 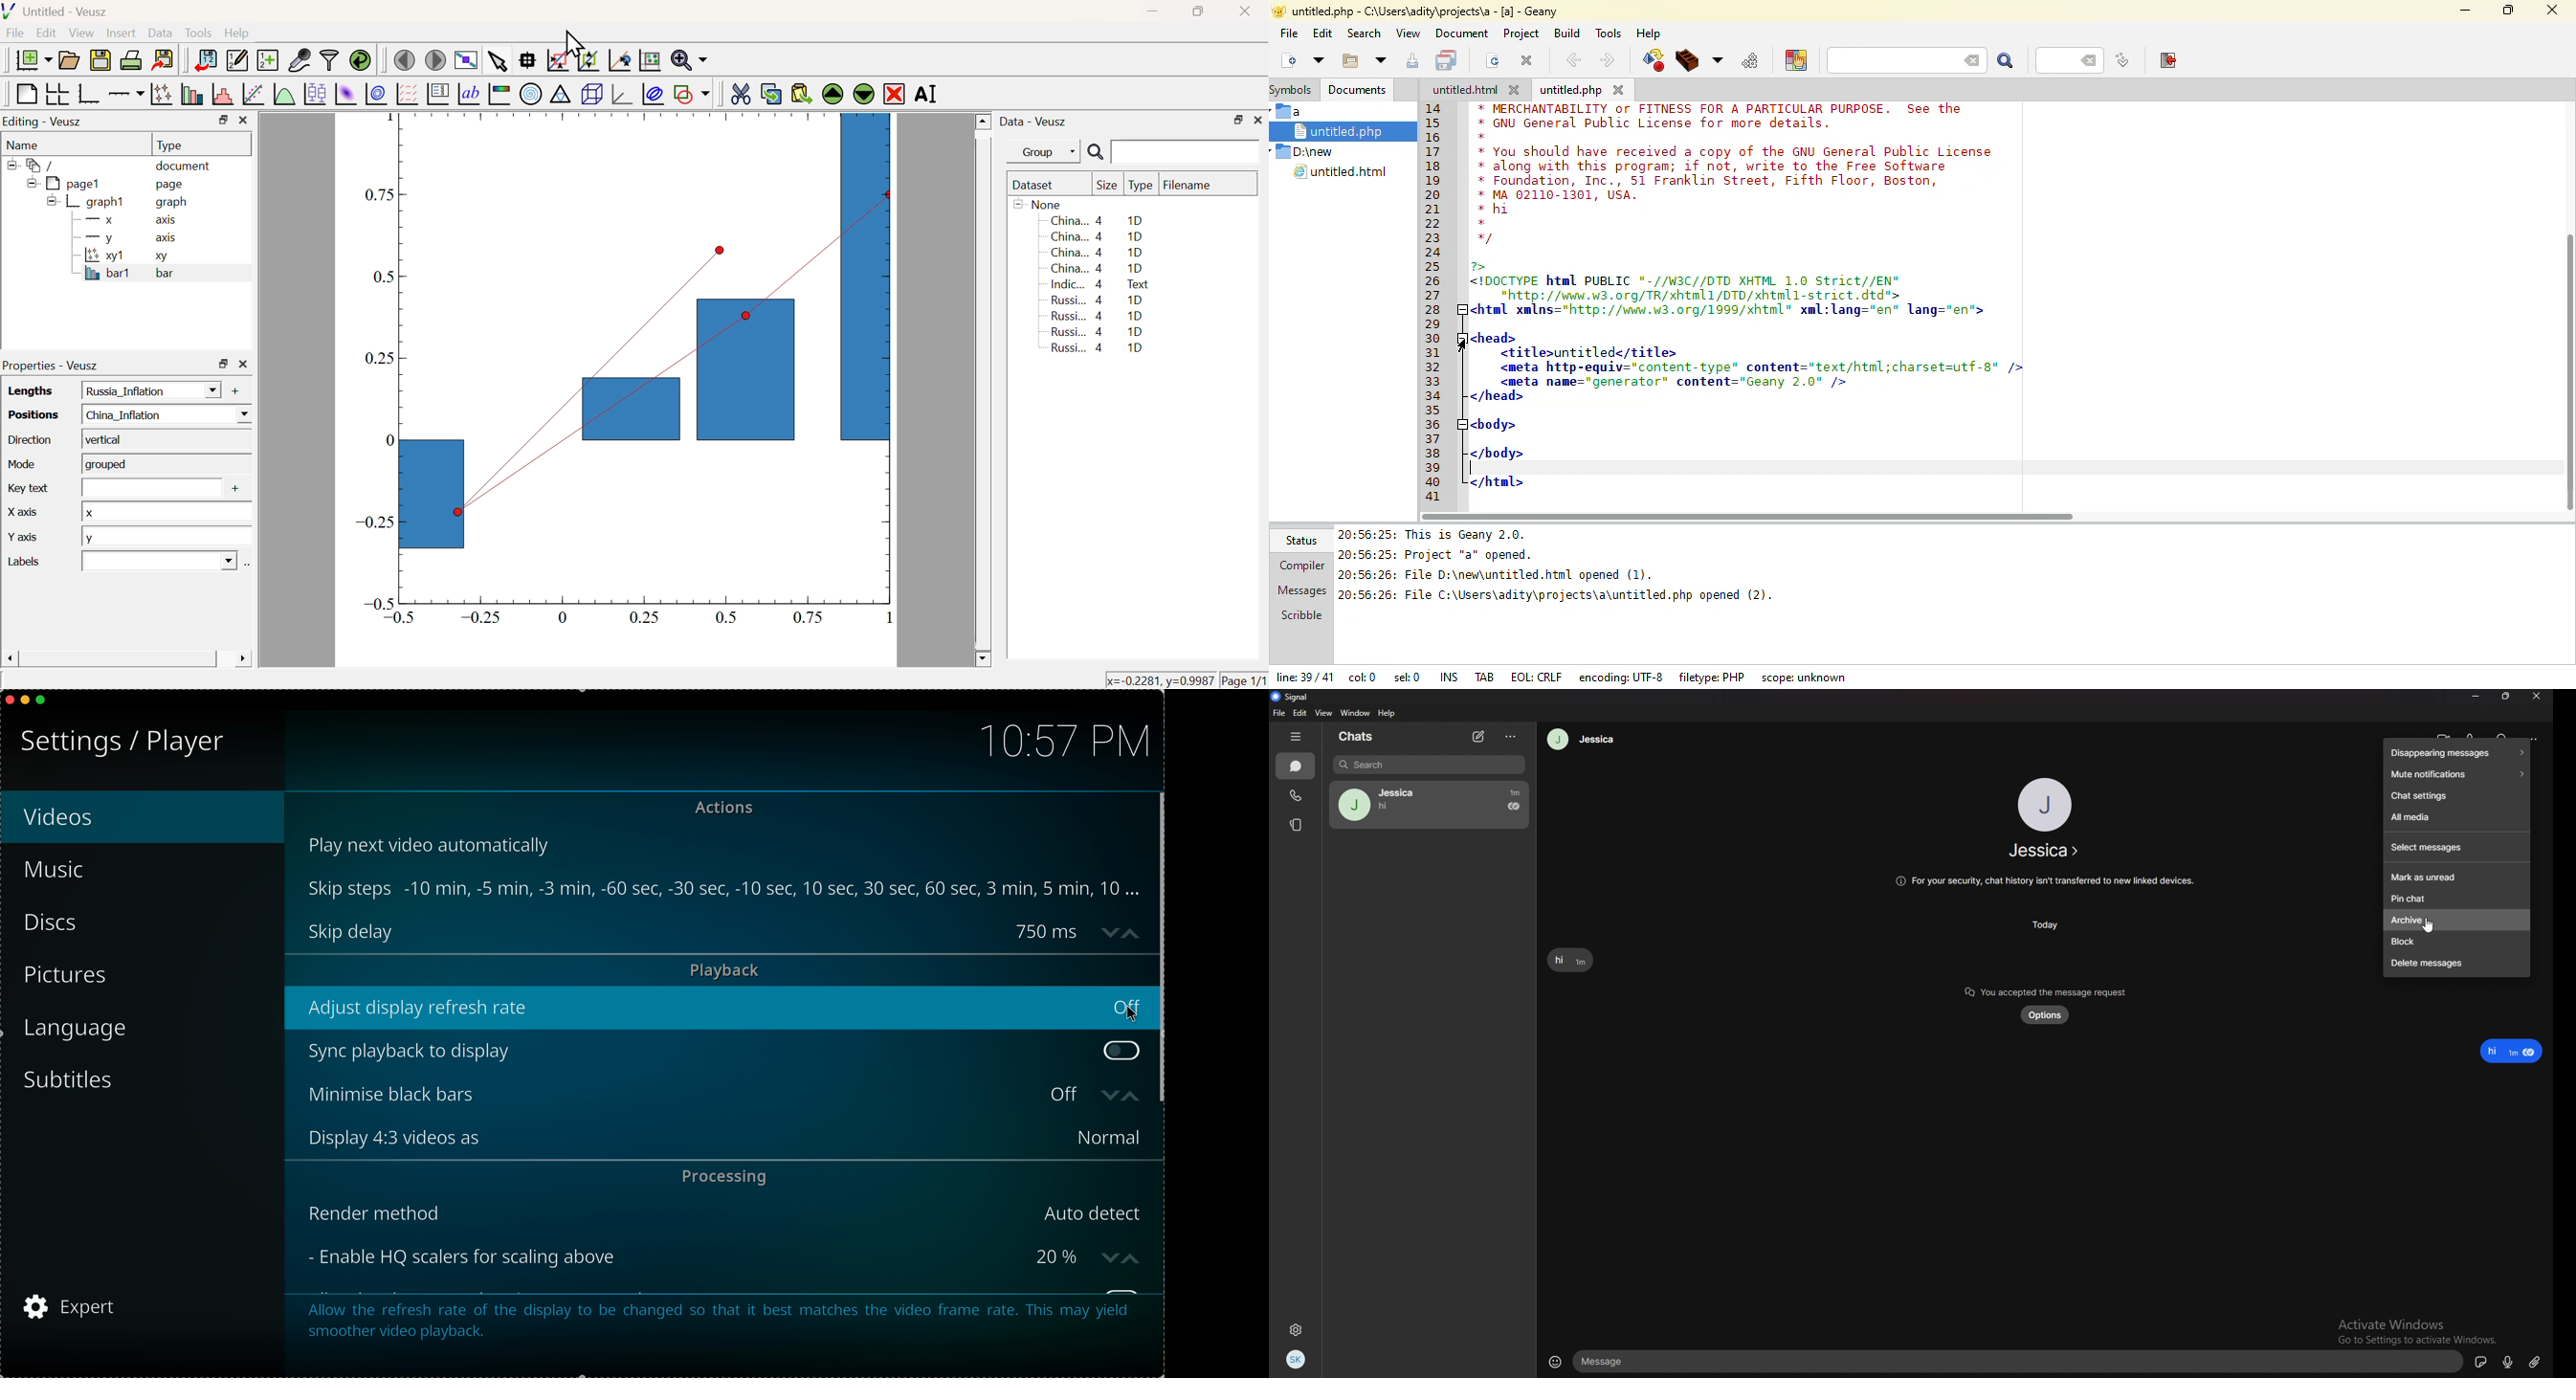 I want to click on Help, so click(x=237, y=33).